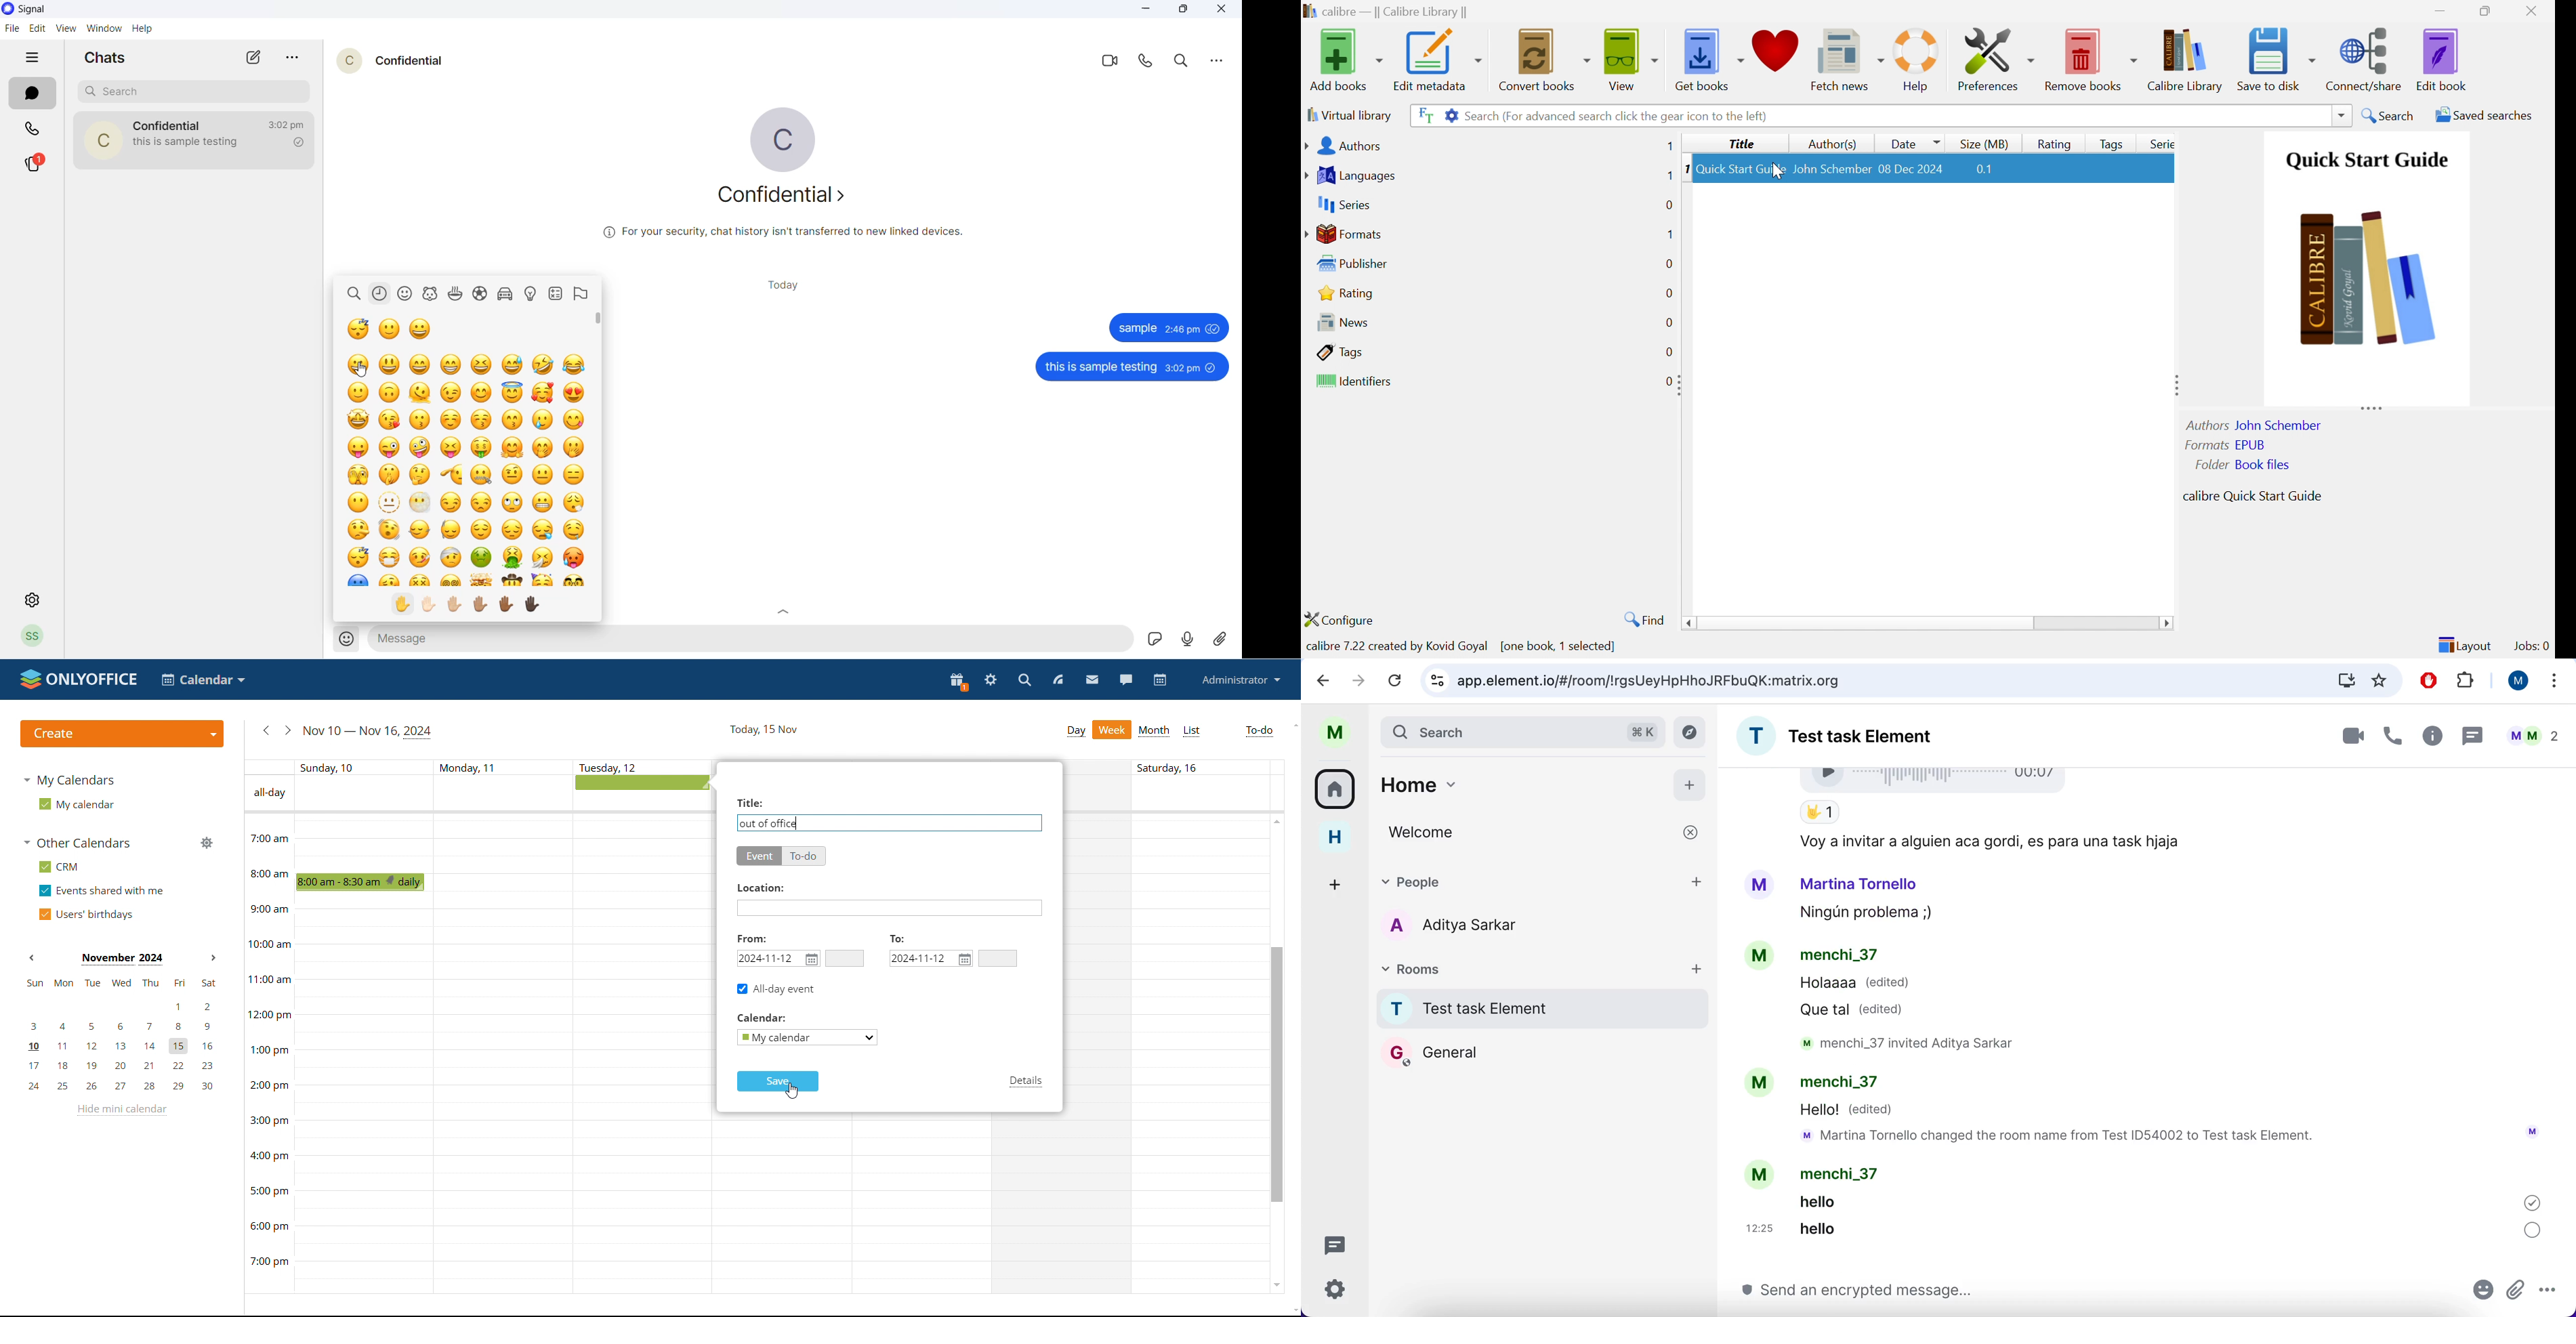 Image resolution: width=2576 pixels, height=1344 pixels. Describe the element at coordinates (1823, 1228) in the screenshot. I see `hello` at that location.